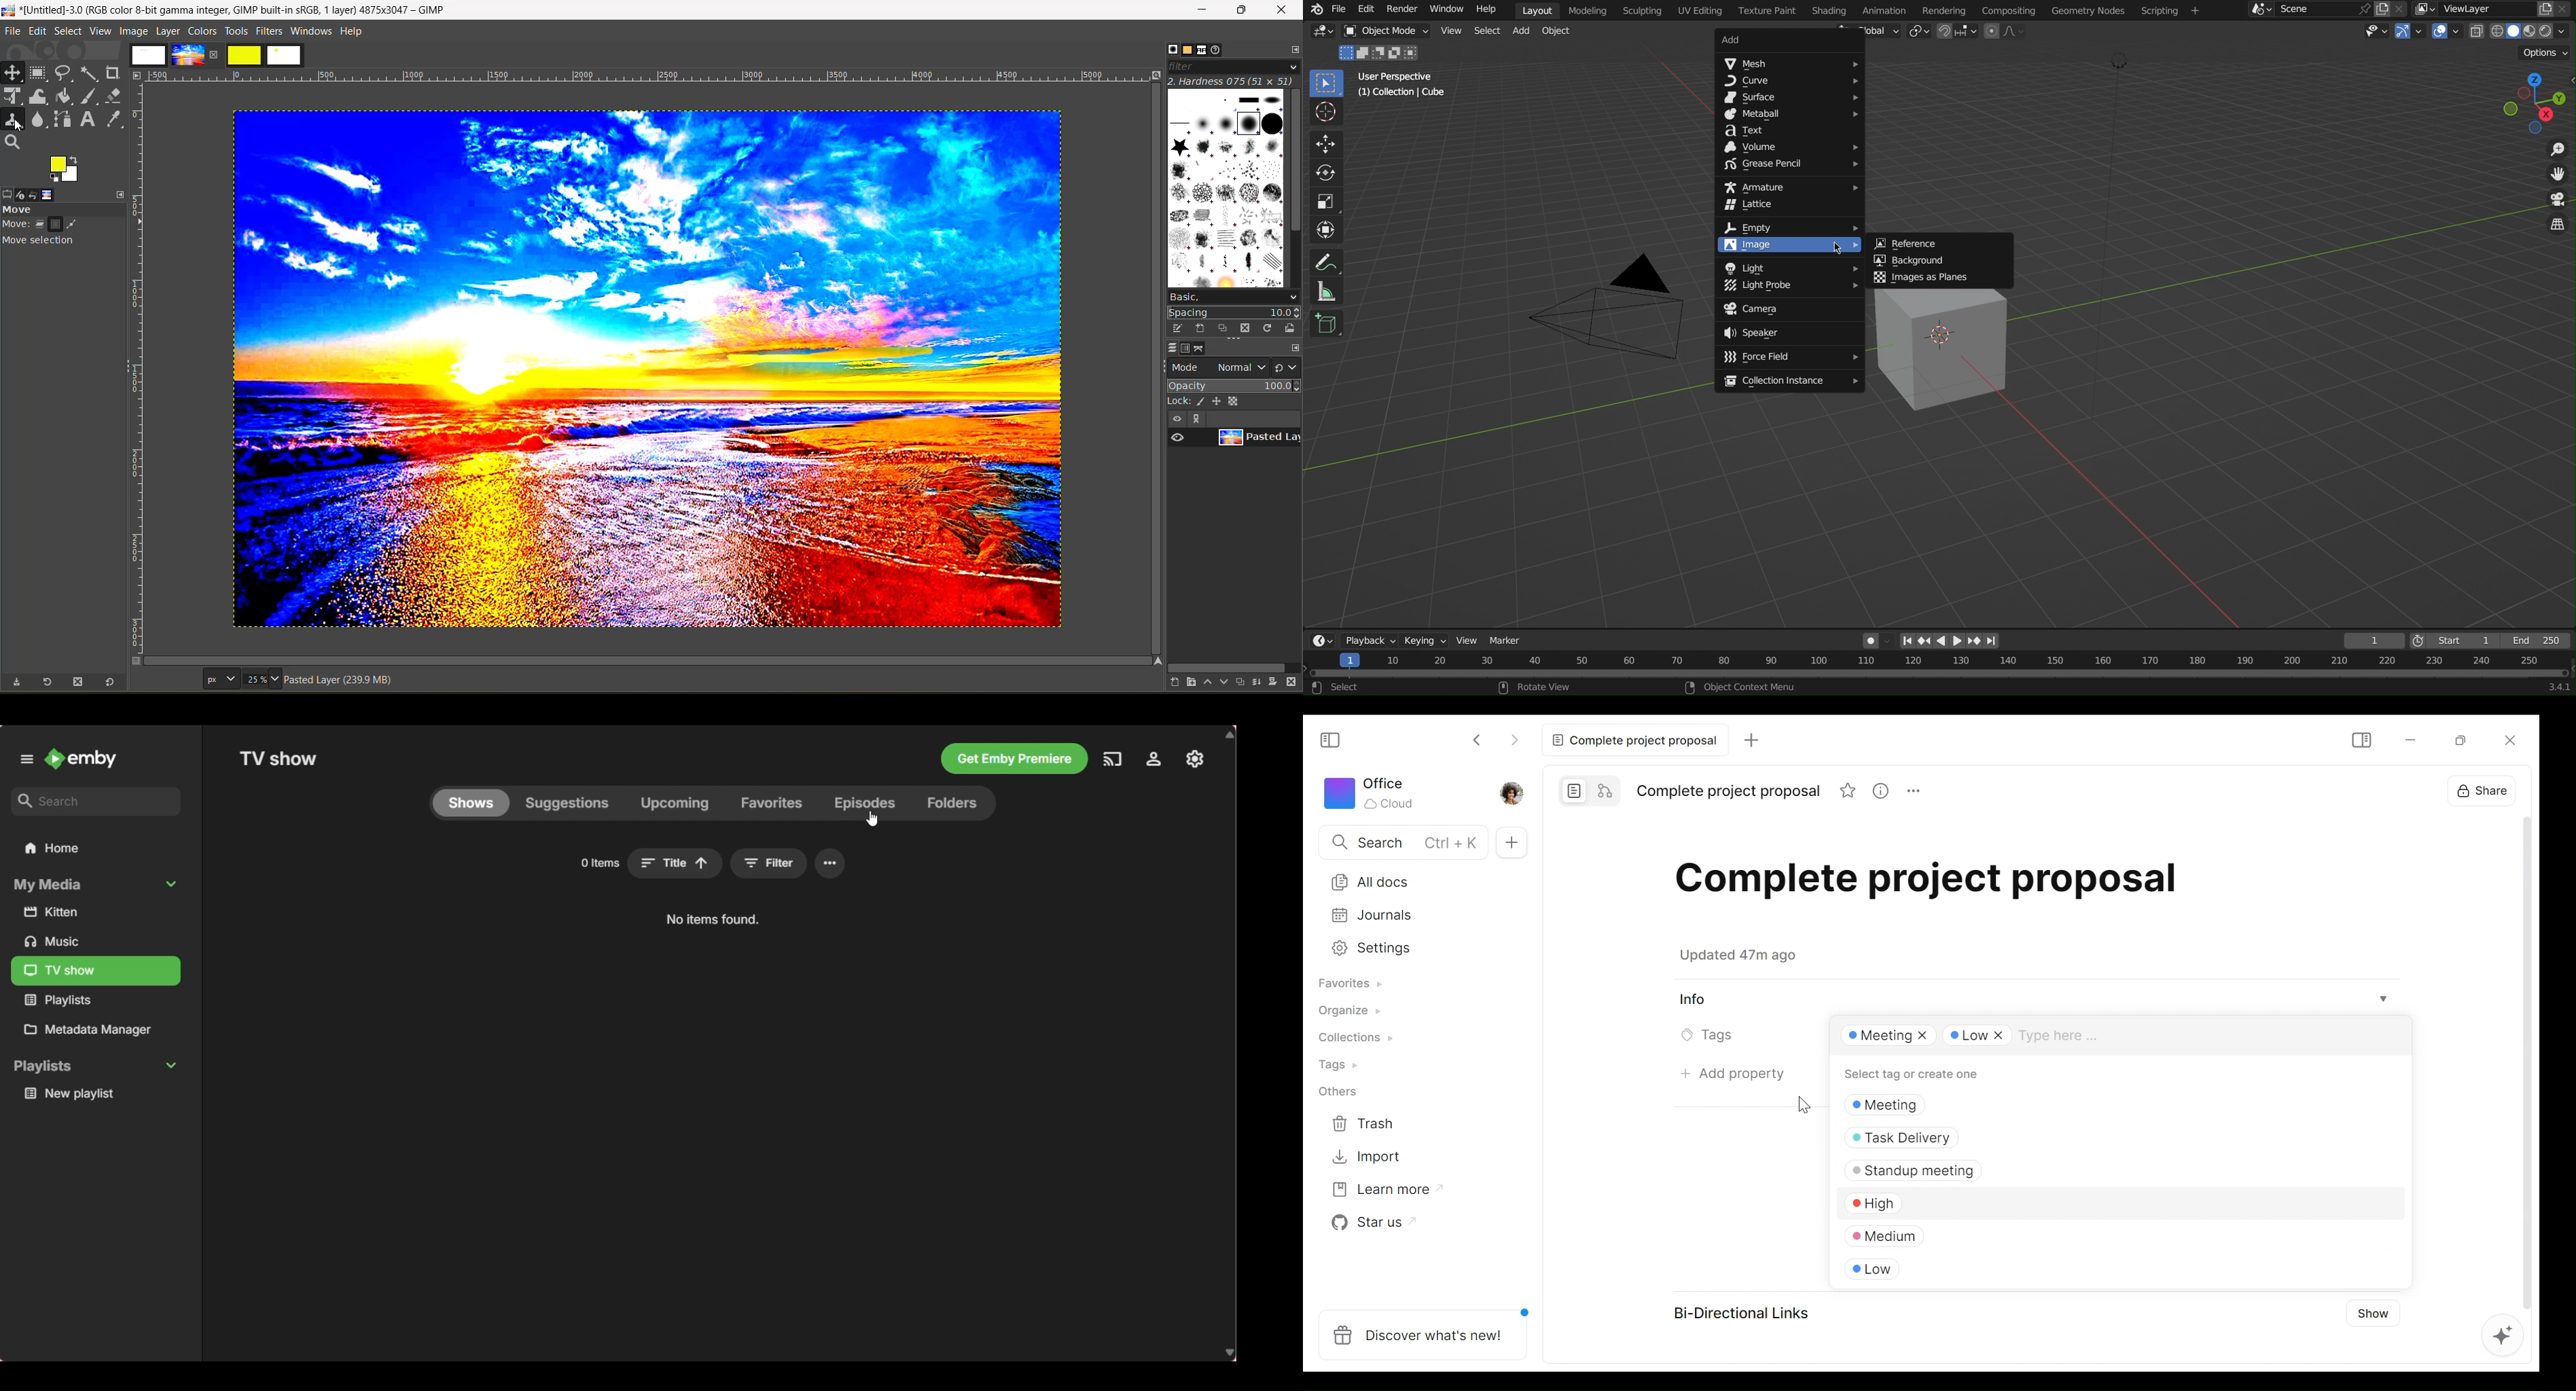  Describe the element at coordinates (95, 1066) in the screenshot. I see `Collapse Playlists` at that location.